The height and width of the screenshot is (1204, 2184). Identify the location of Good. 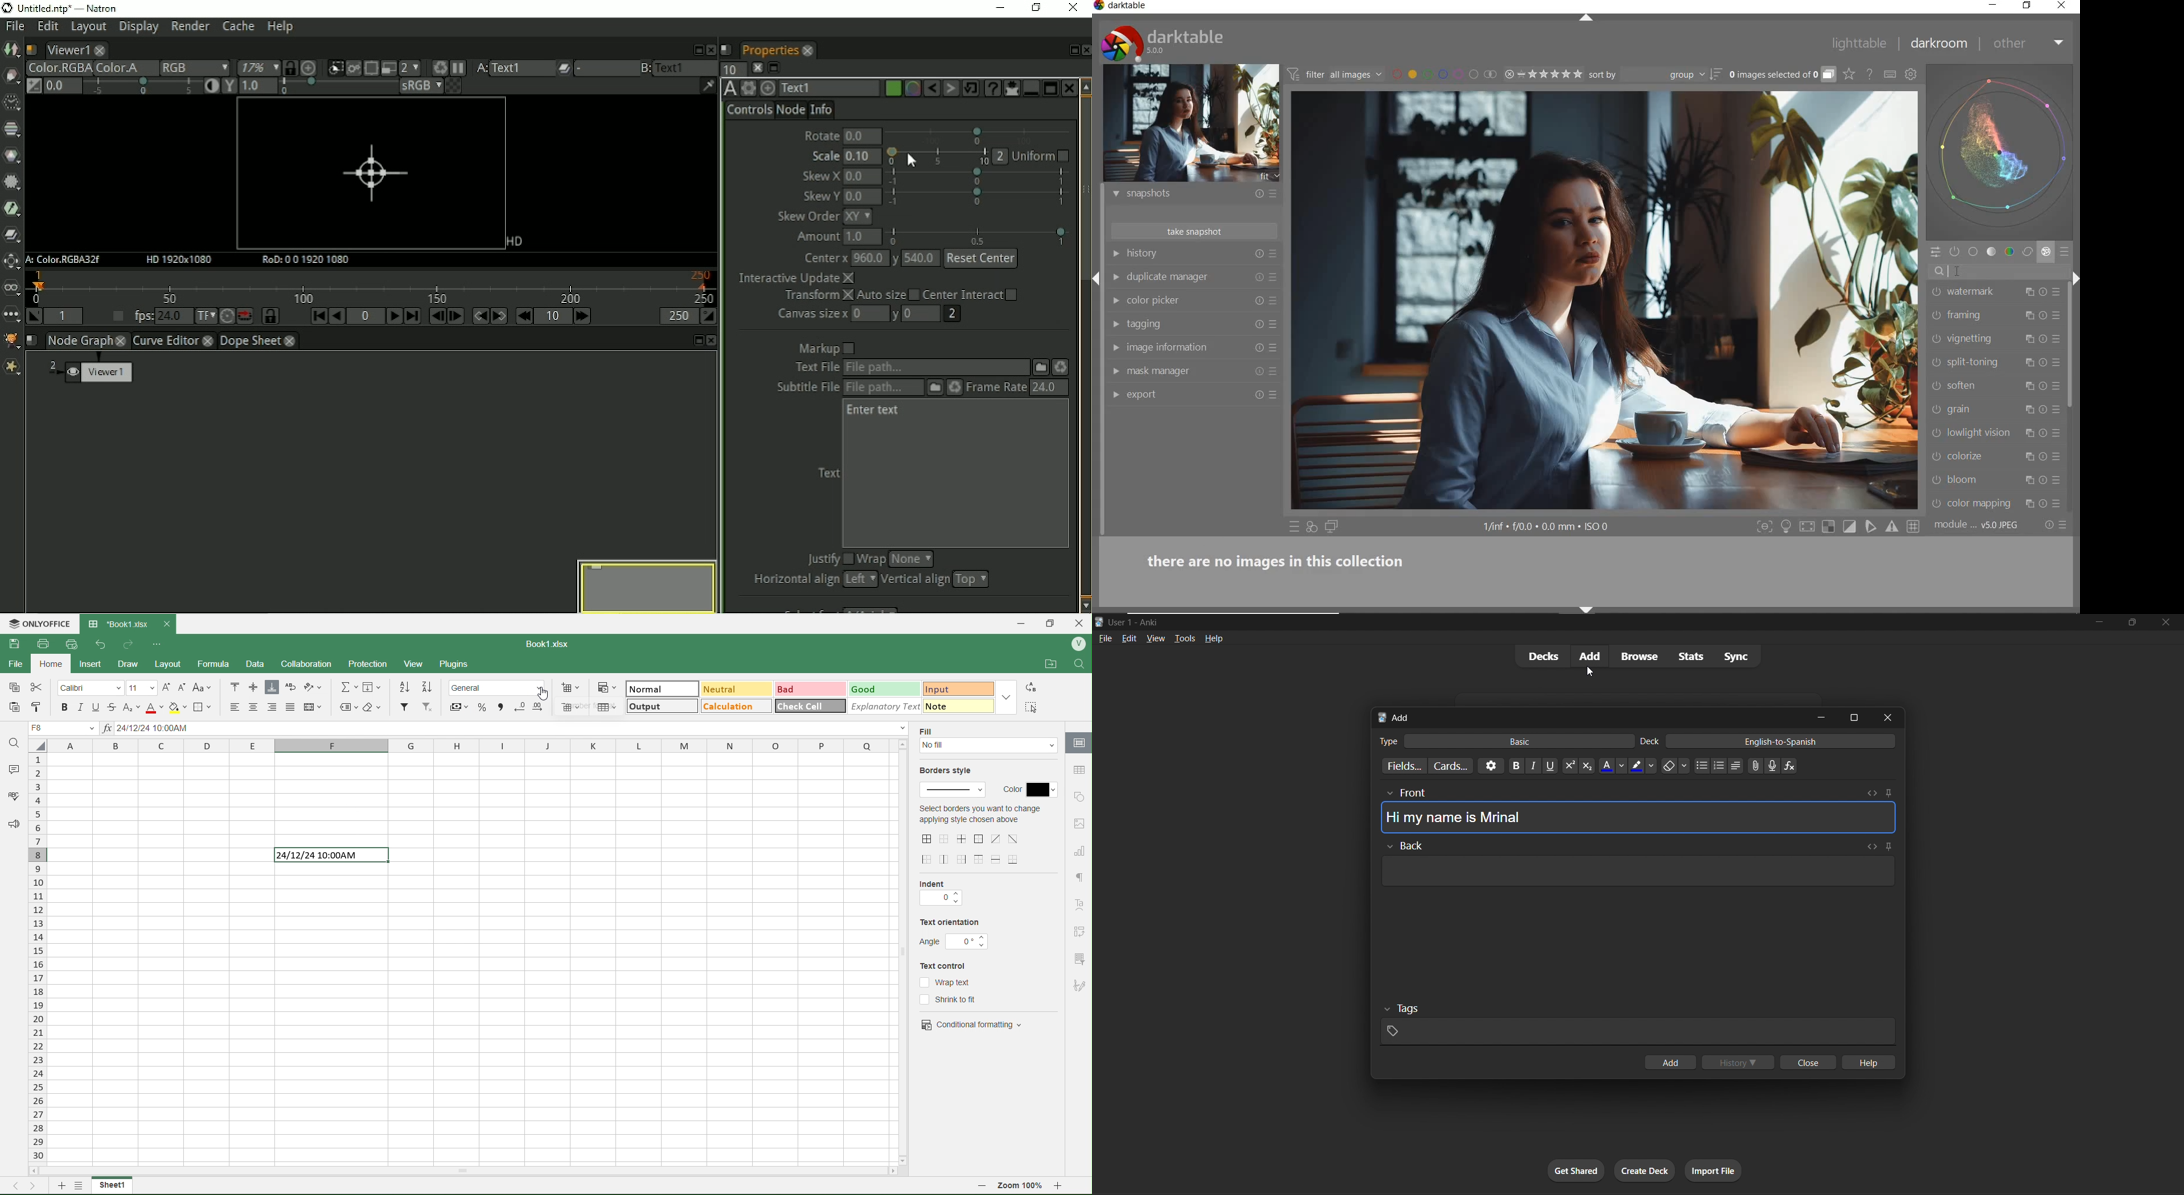
(869, 688).